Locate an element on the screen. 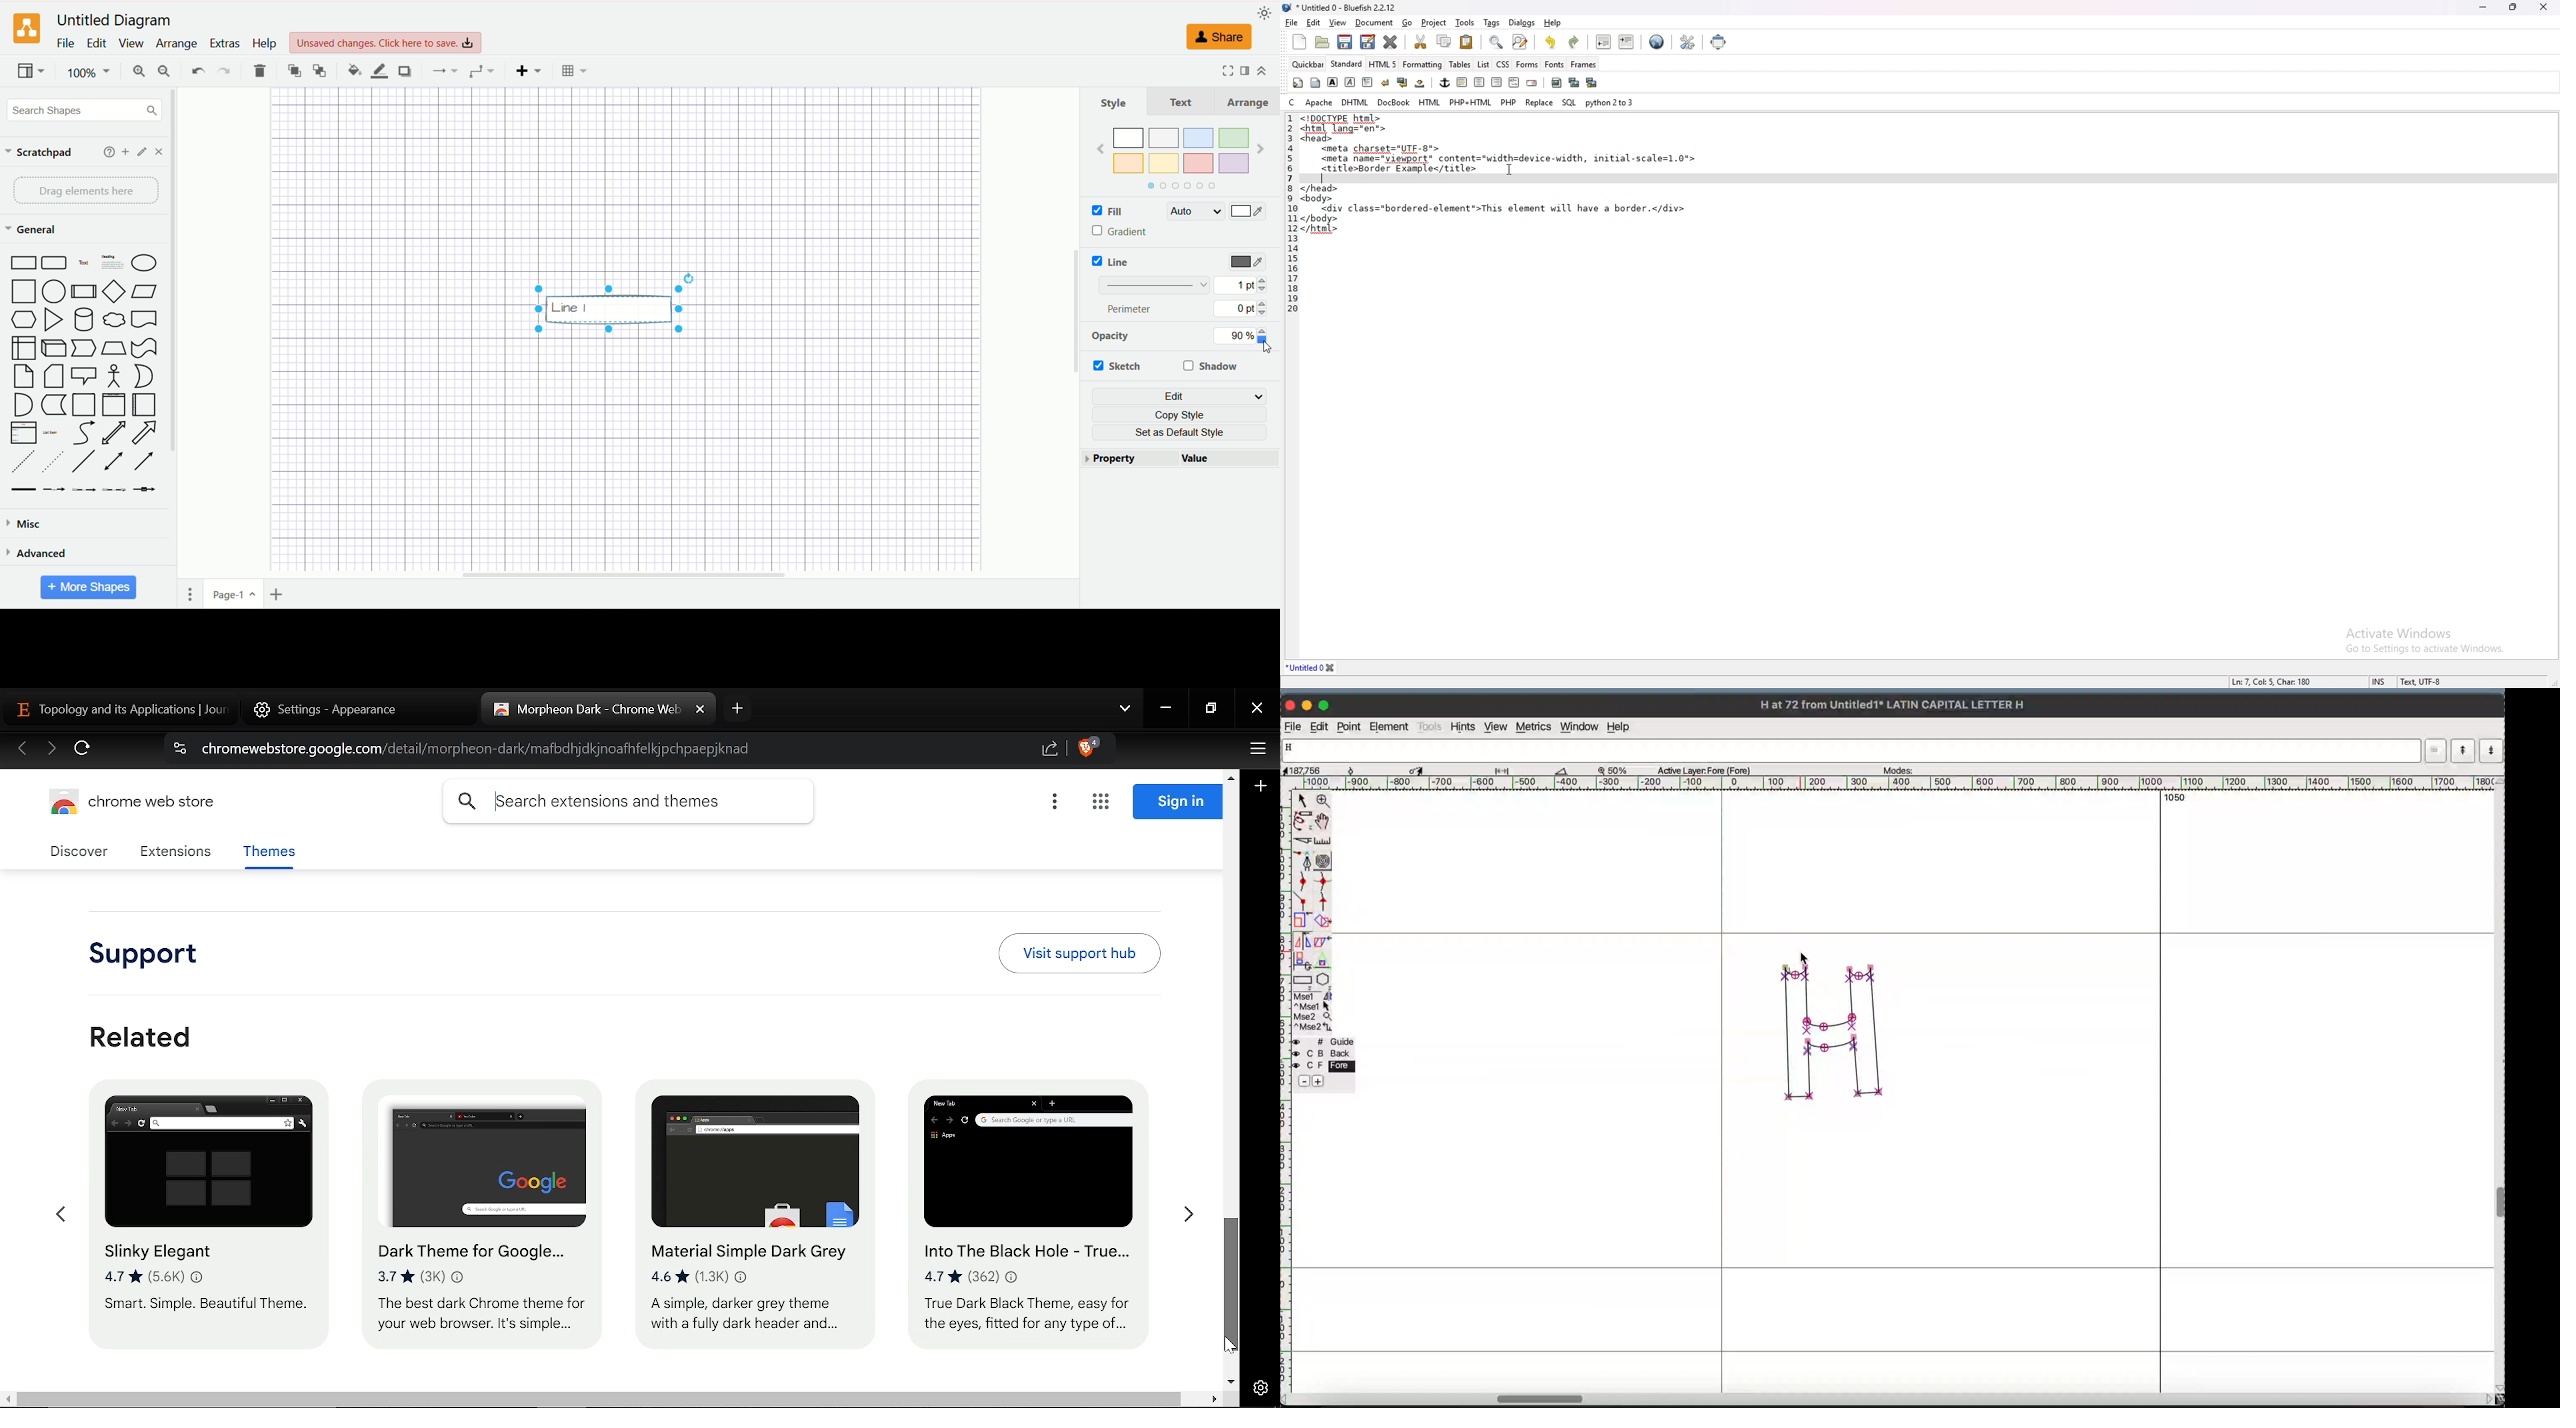 Image resolution: width=2576 pixels, height=1428 pixels. open is located at coordinates (1324, 43).